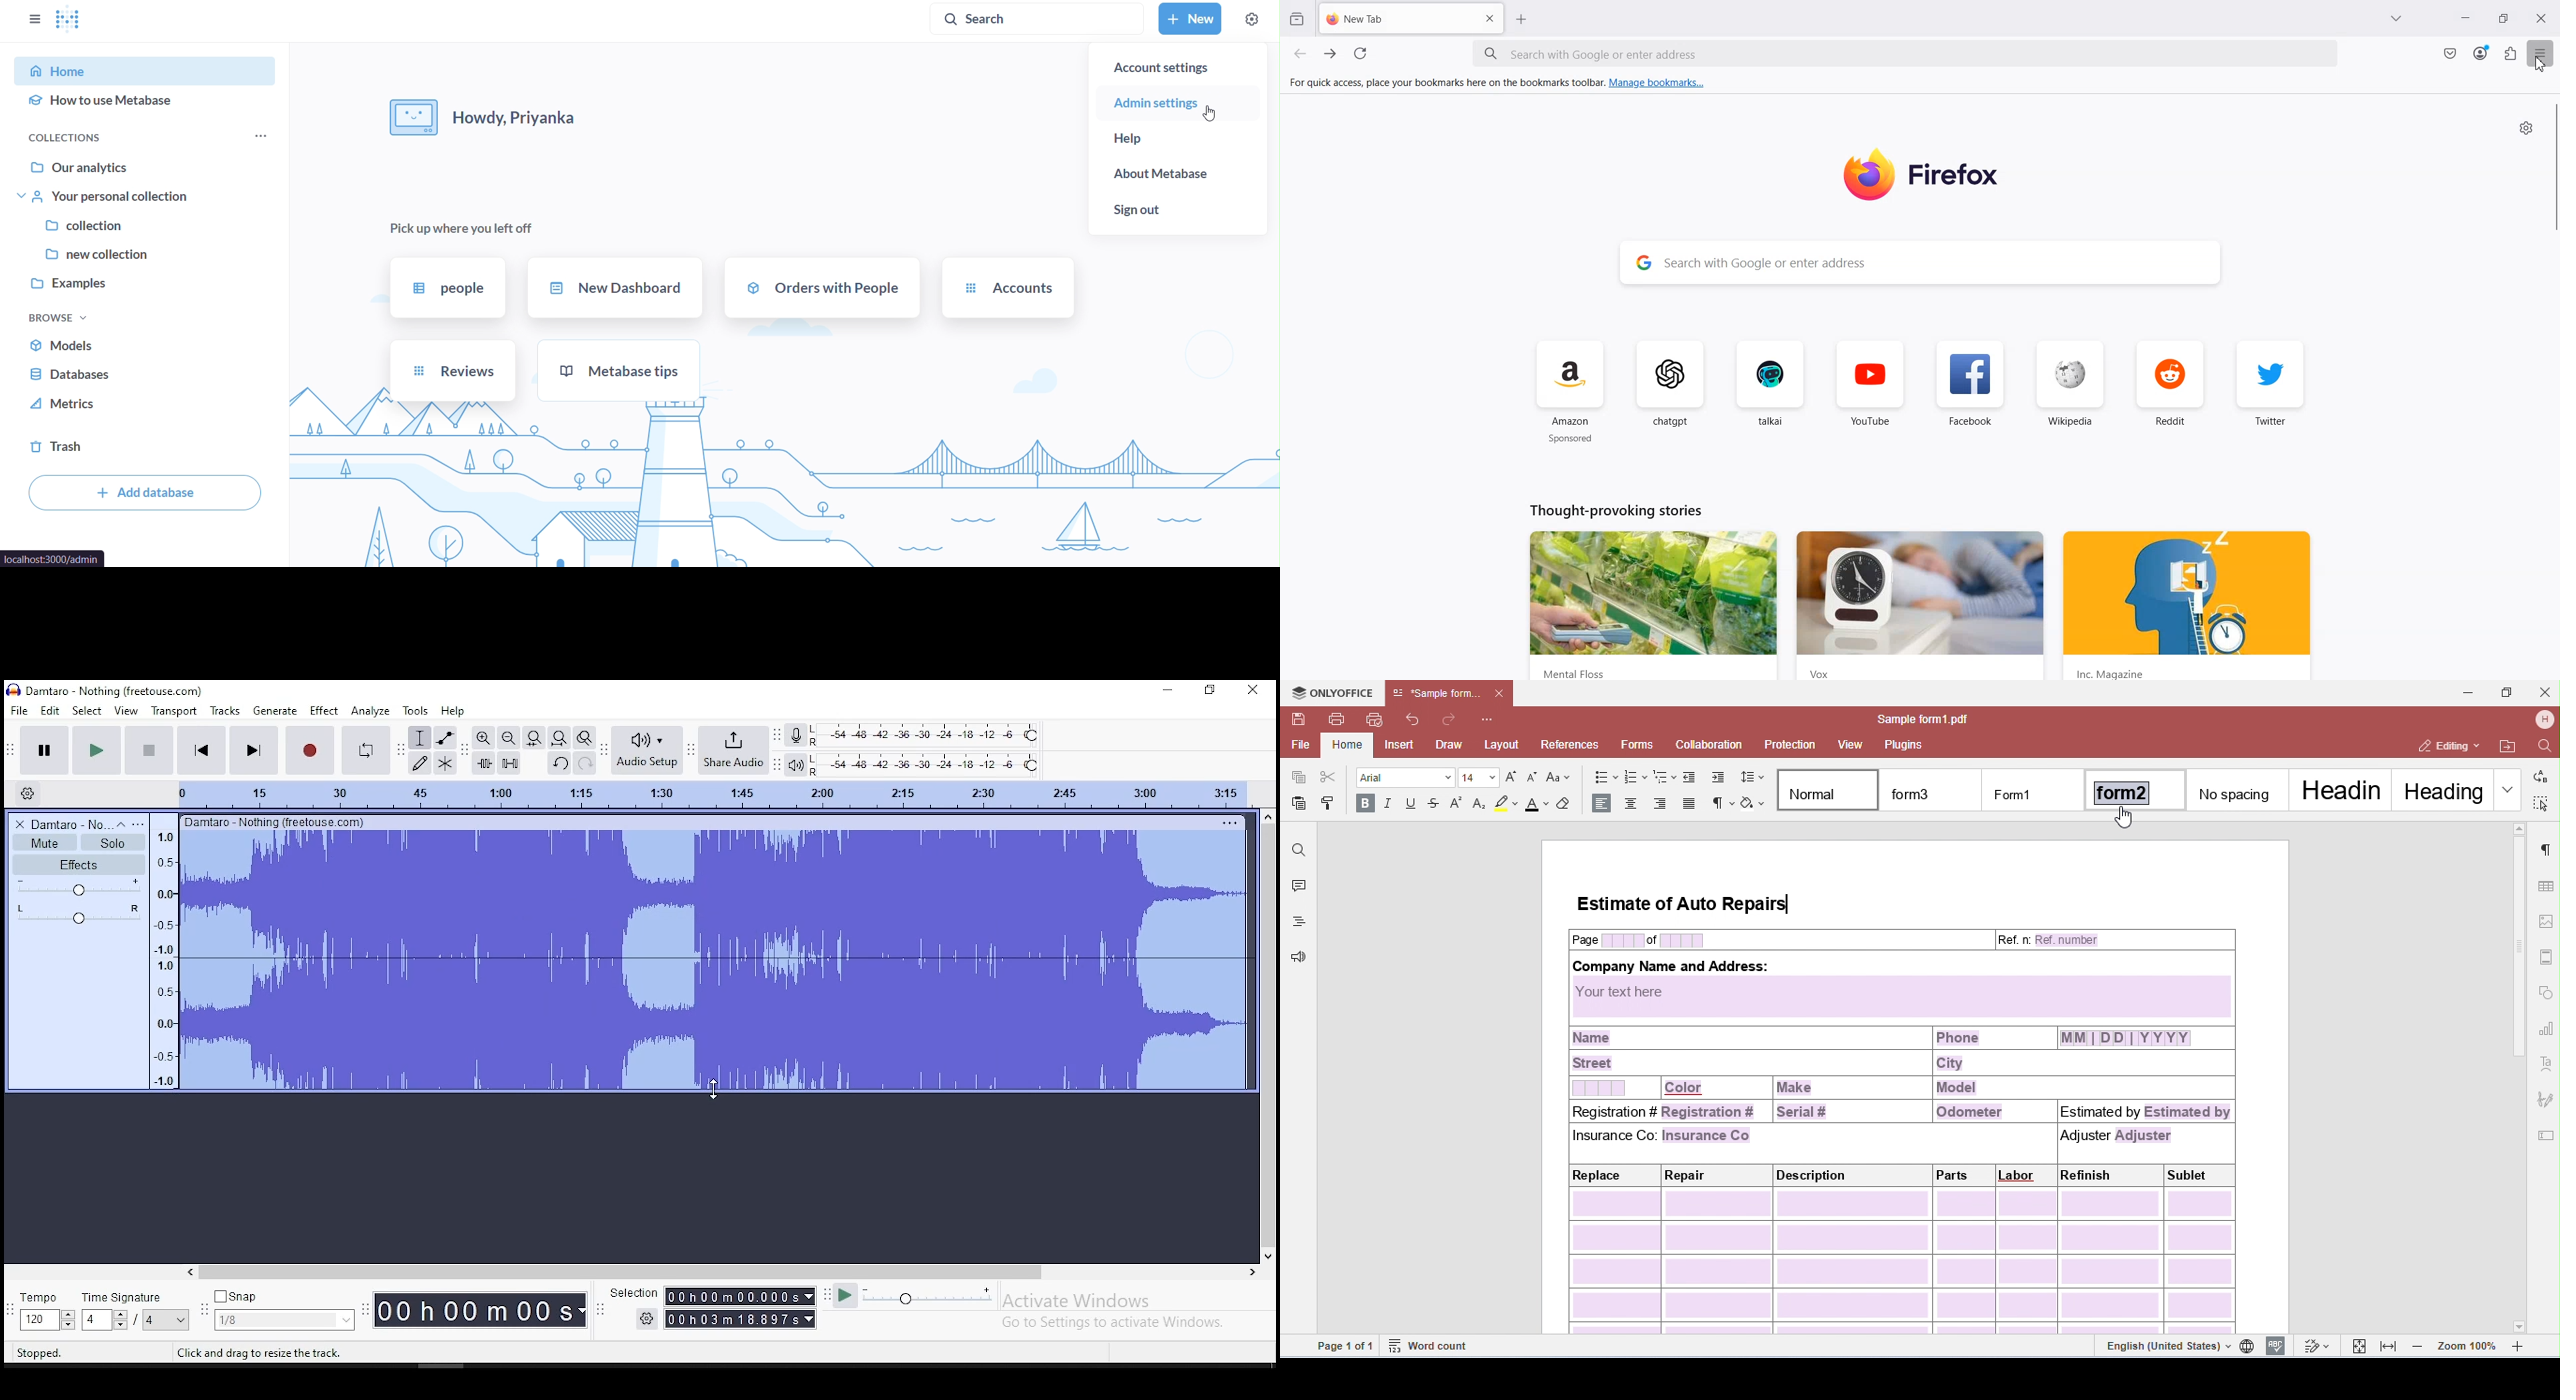 This screenshot has height=1400, width=2576. Describe the element at coordinates (363, 1312) in the screenshot. I see `` at that location.